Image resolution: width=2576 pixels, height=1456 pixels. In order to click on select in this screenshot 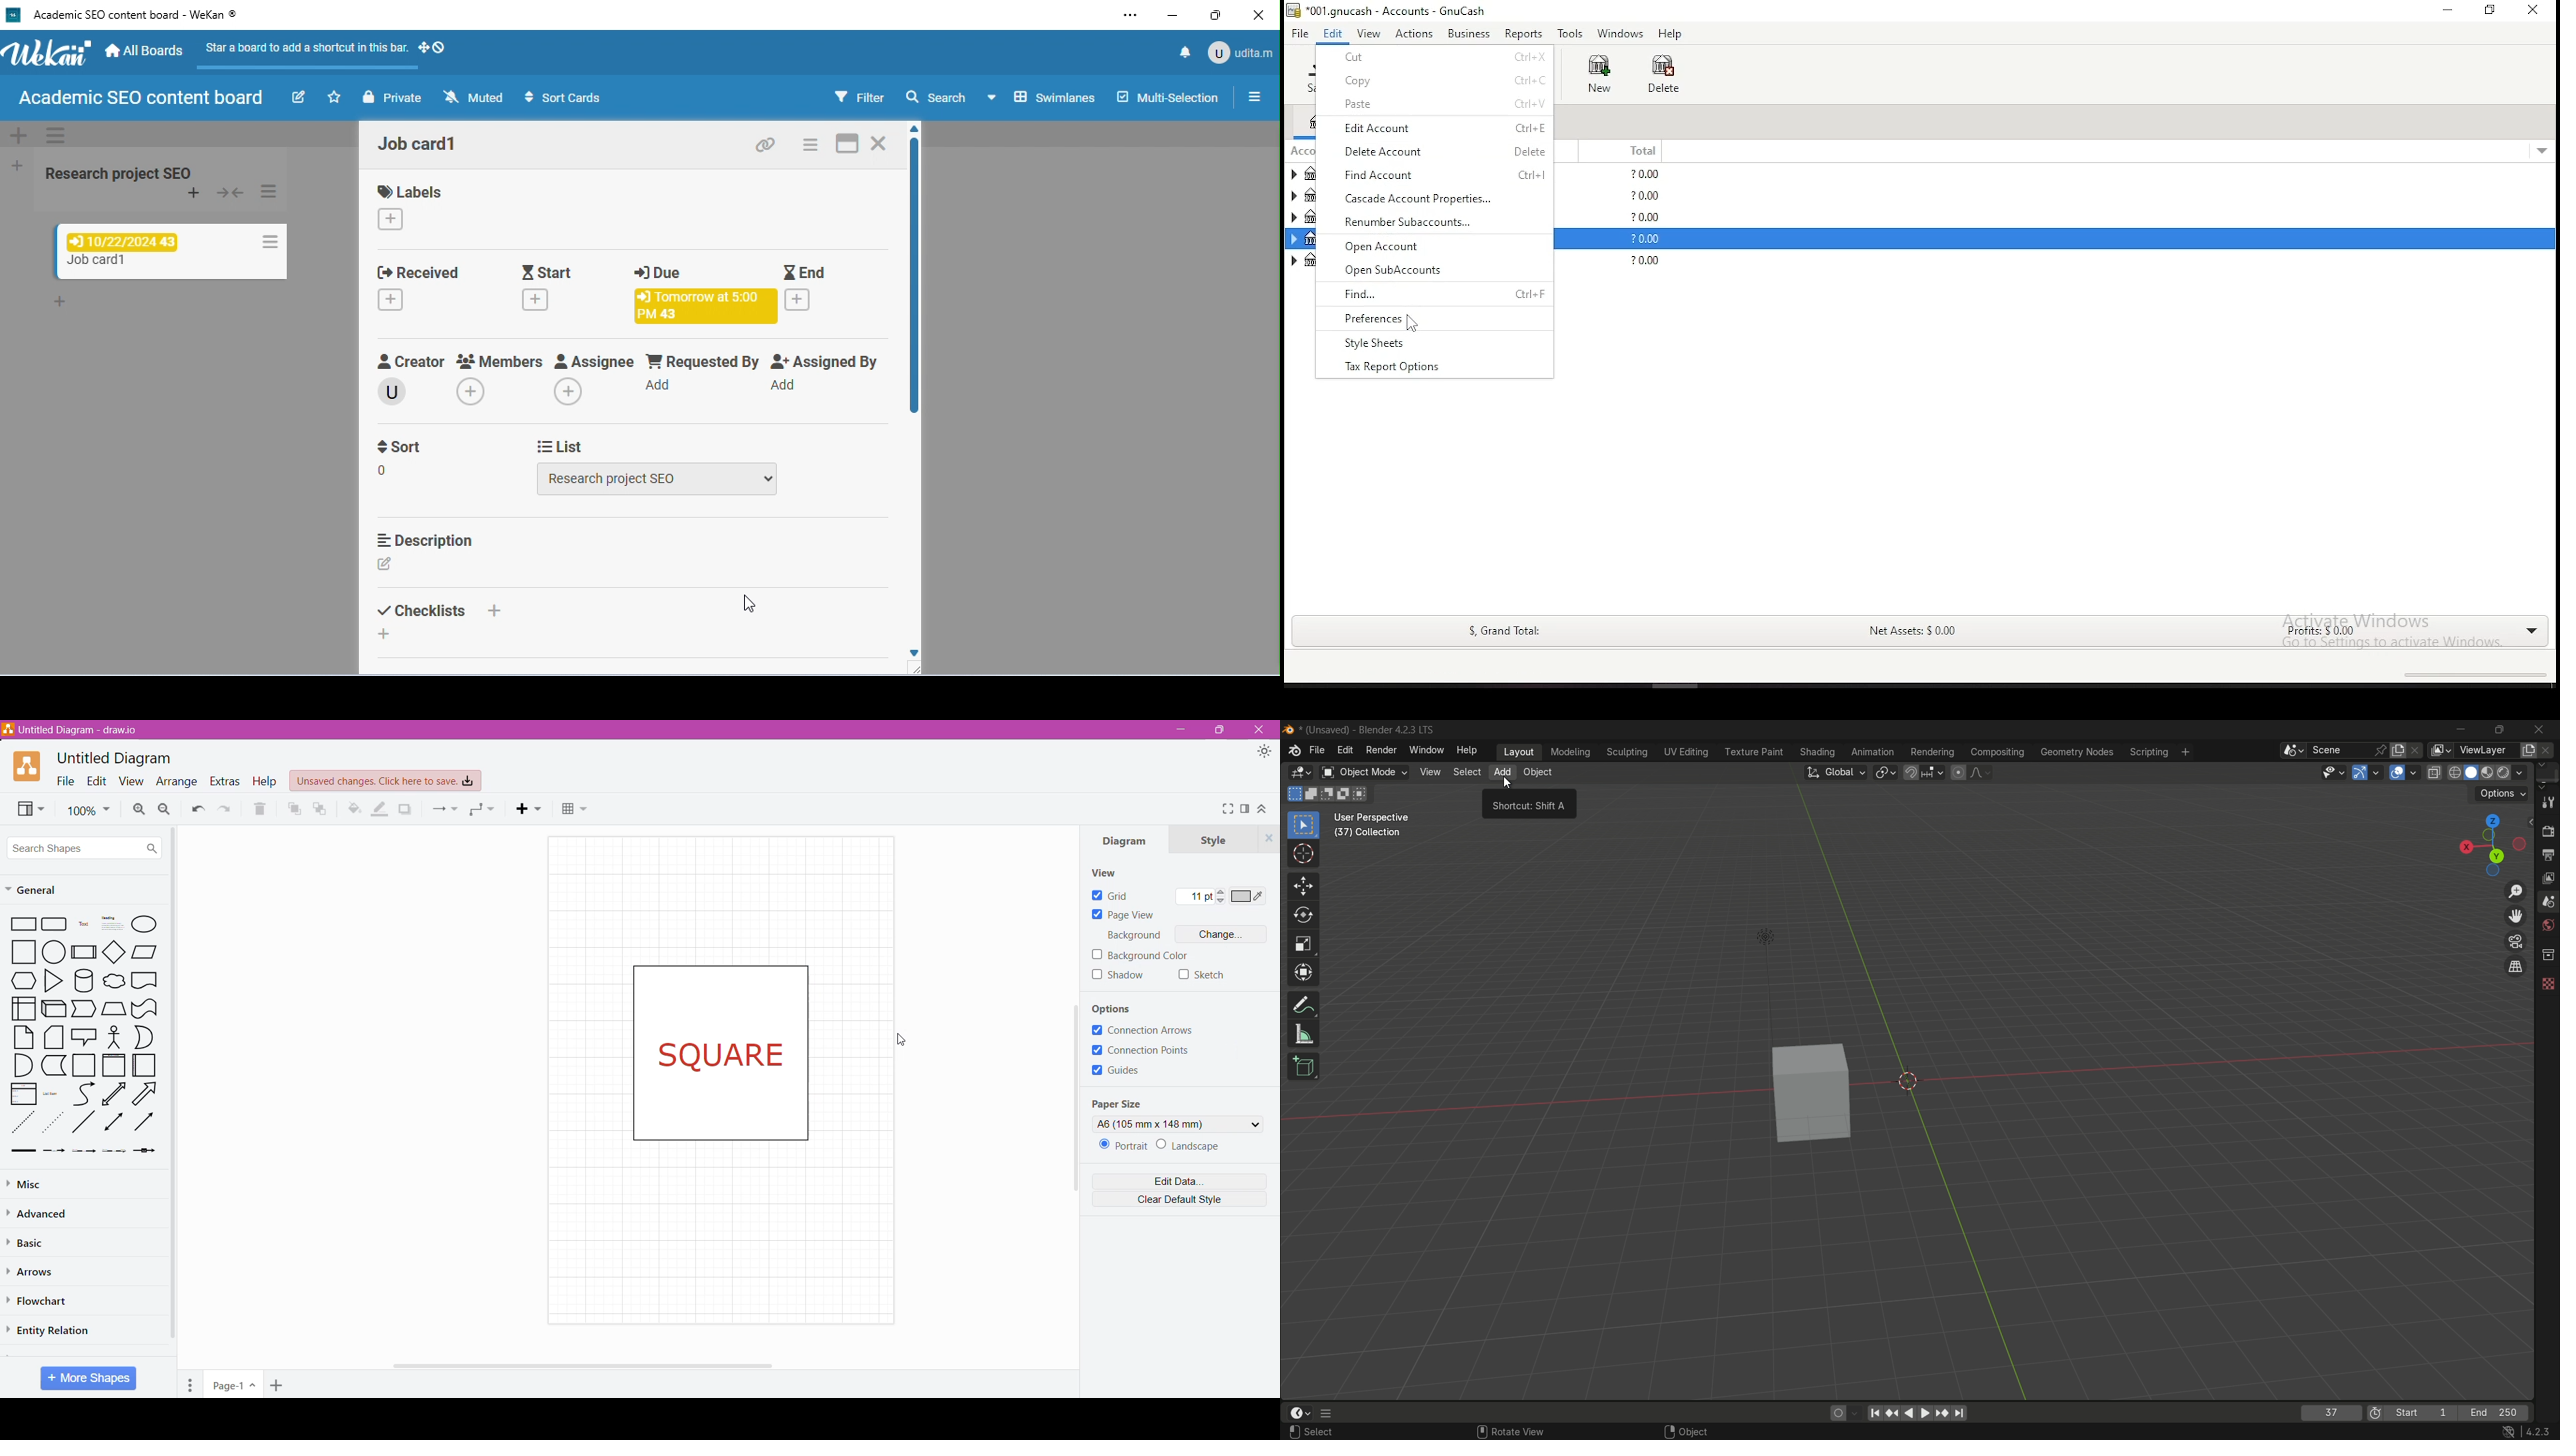, I will do `click(1320, 1435)`.